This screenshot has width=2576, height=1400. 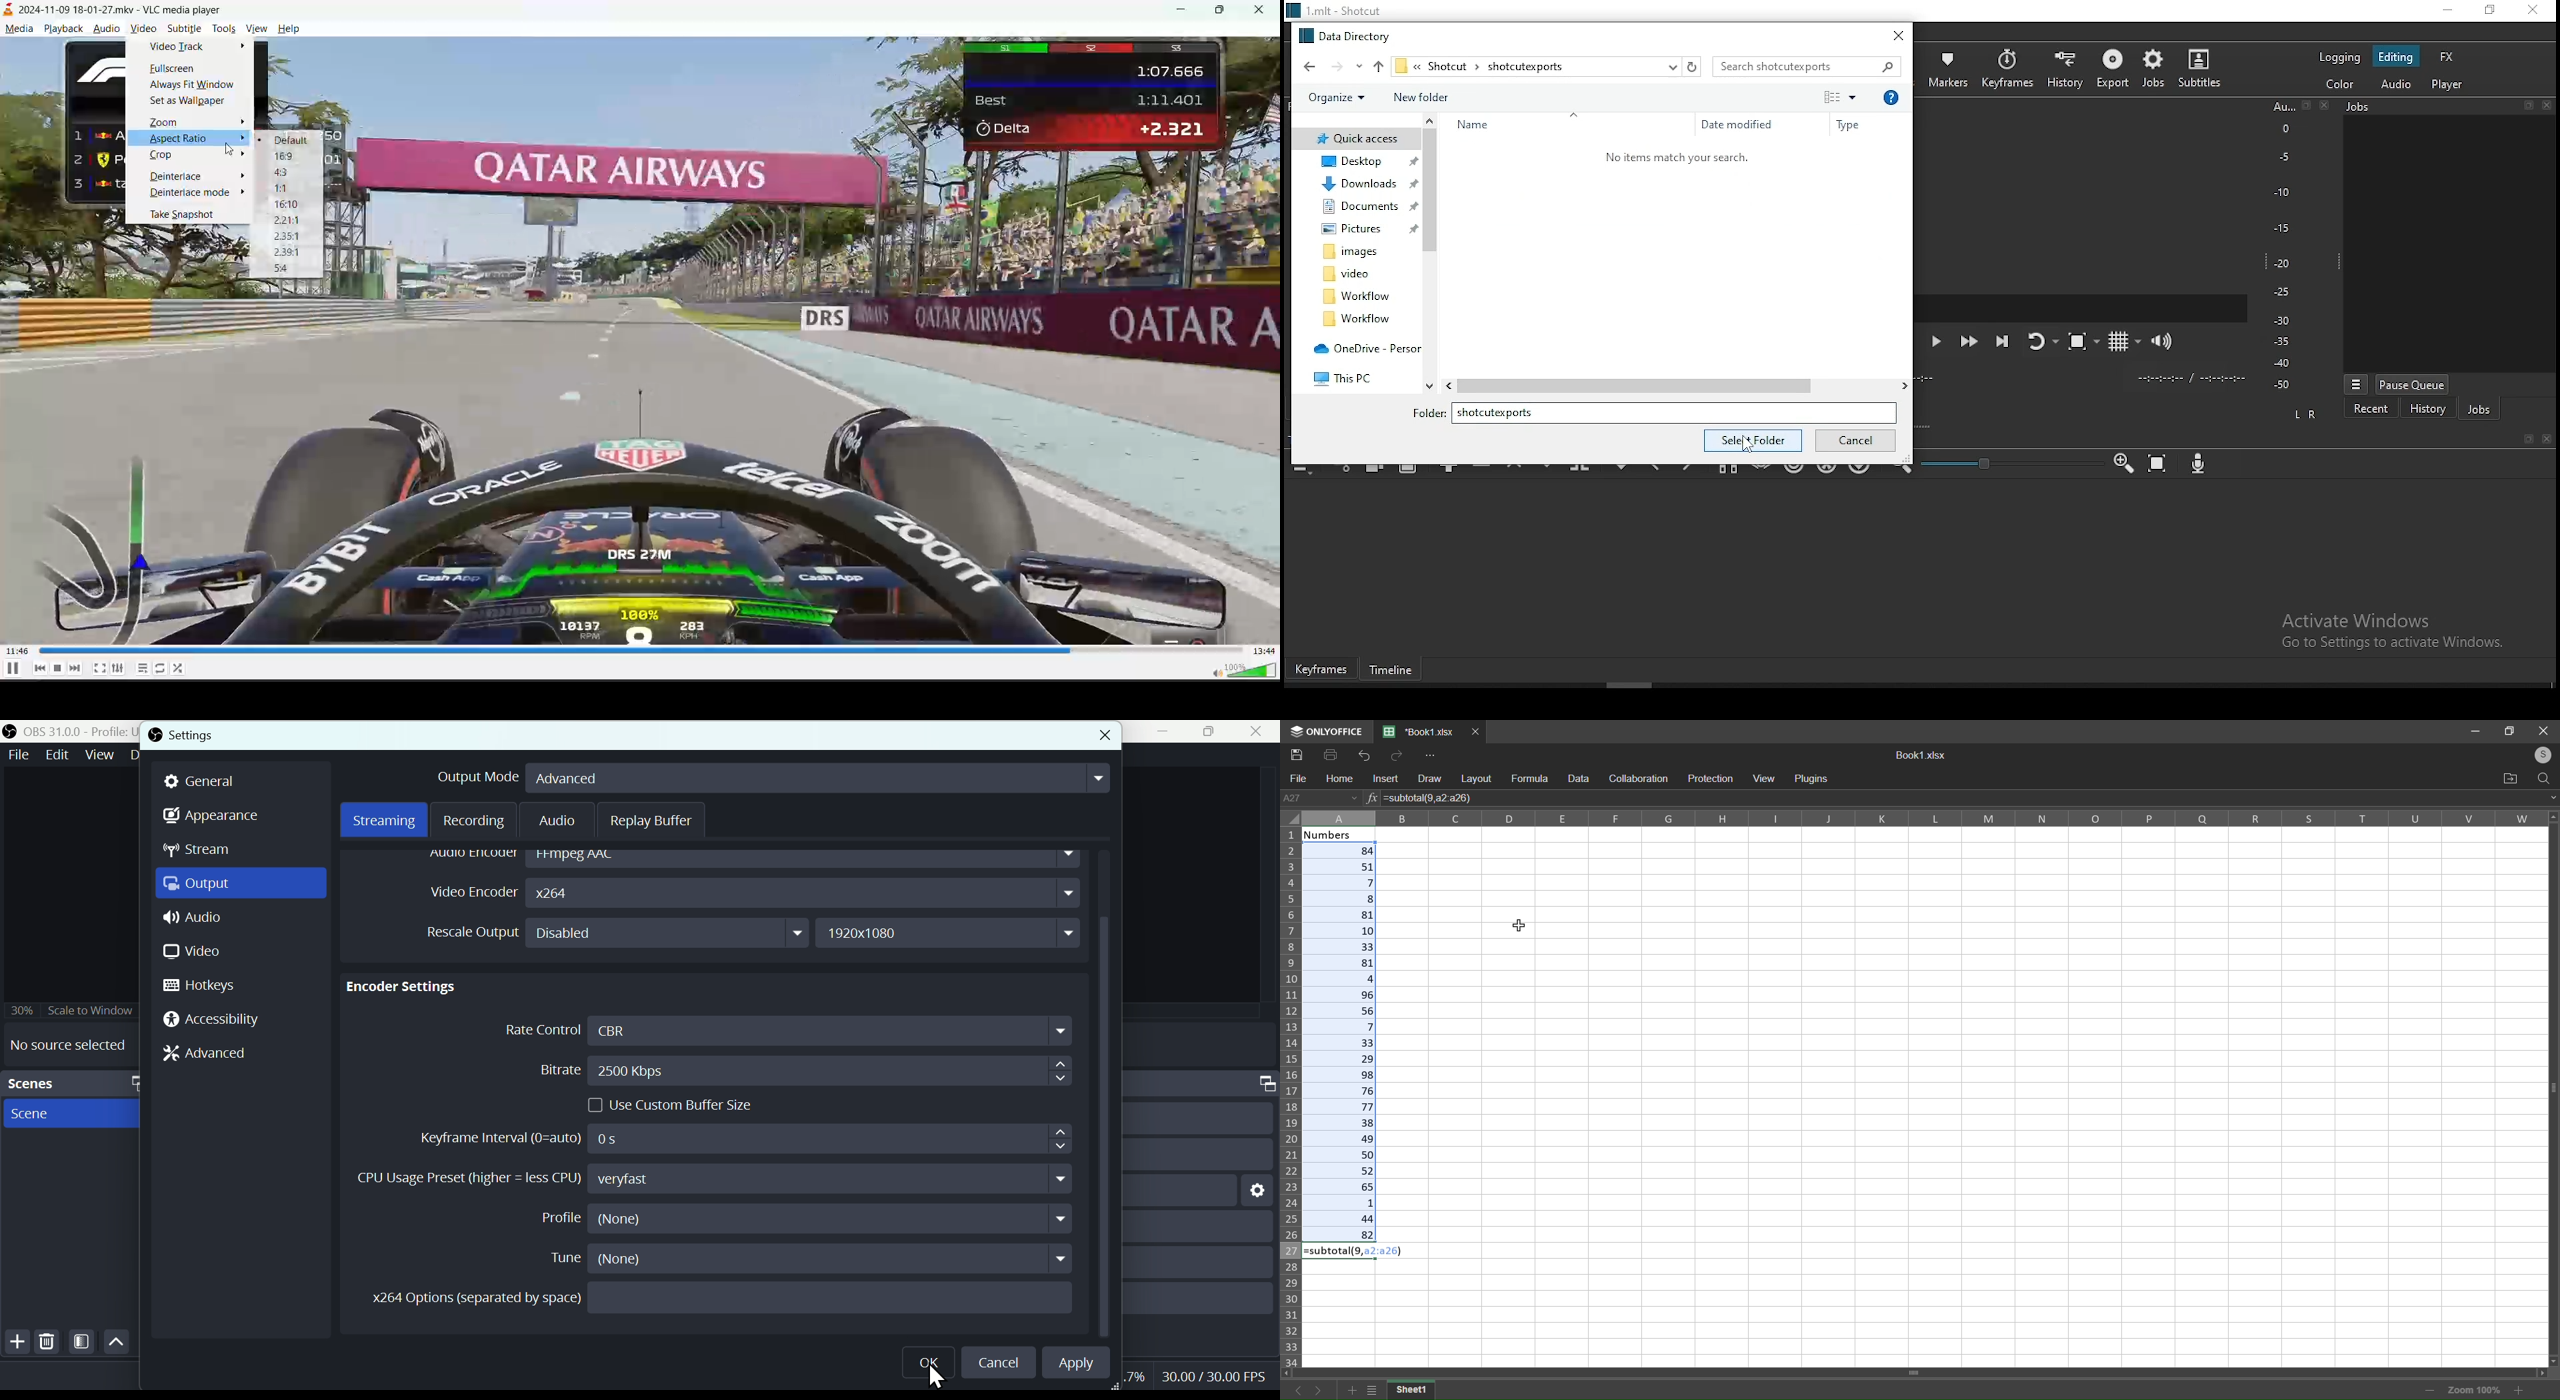 I want to click on zoom timeline to fit, so click(x=2159, y=463).